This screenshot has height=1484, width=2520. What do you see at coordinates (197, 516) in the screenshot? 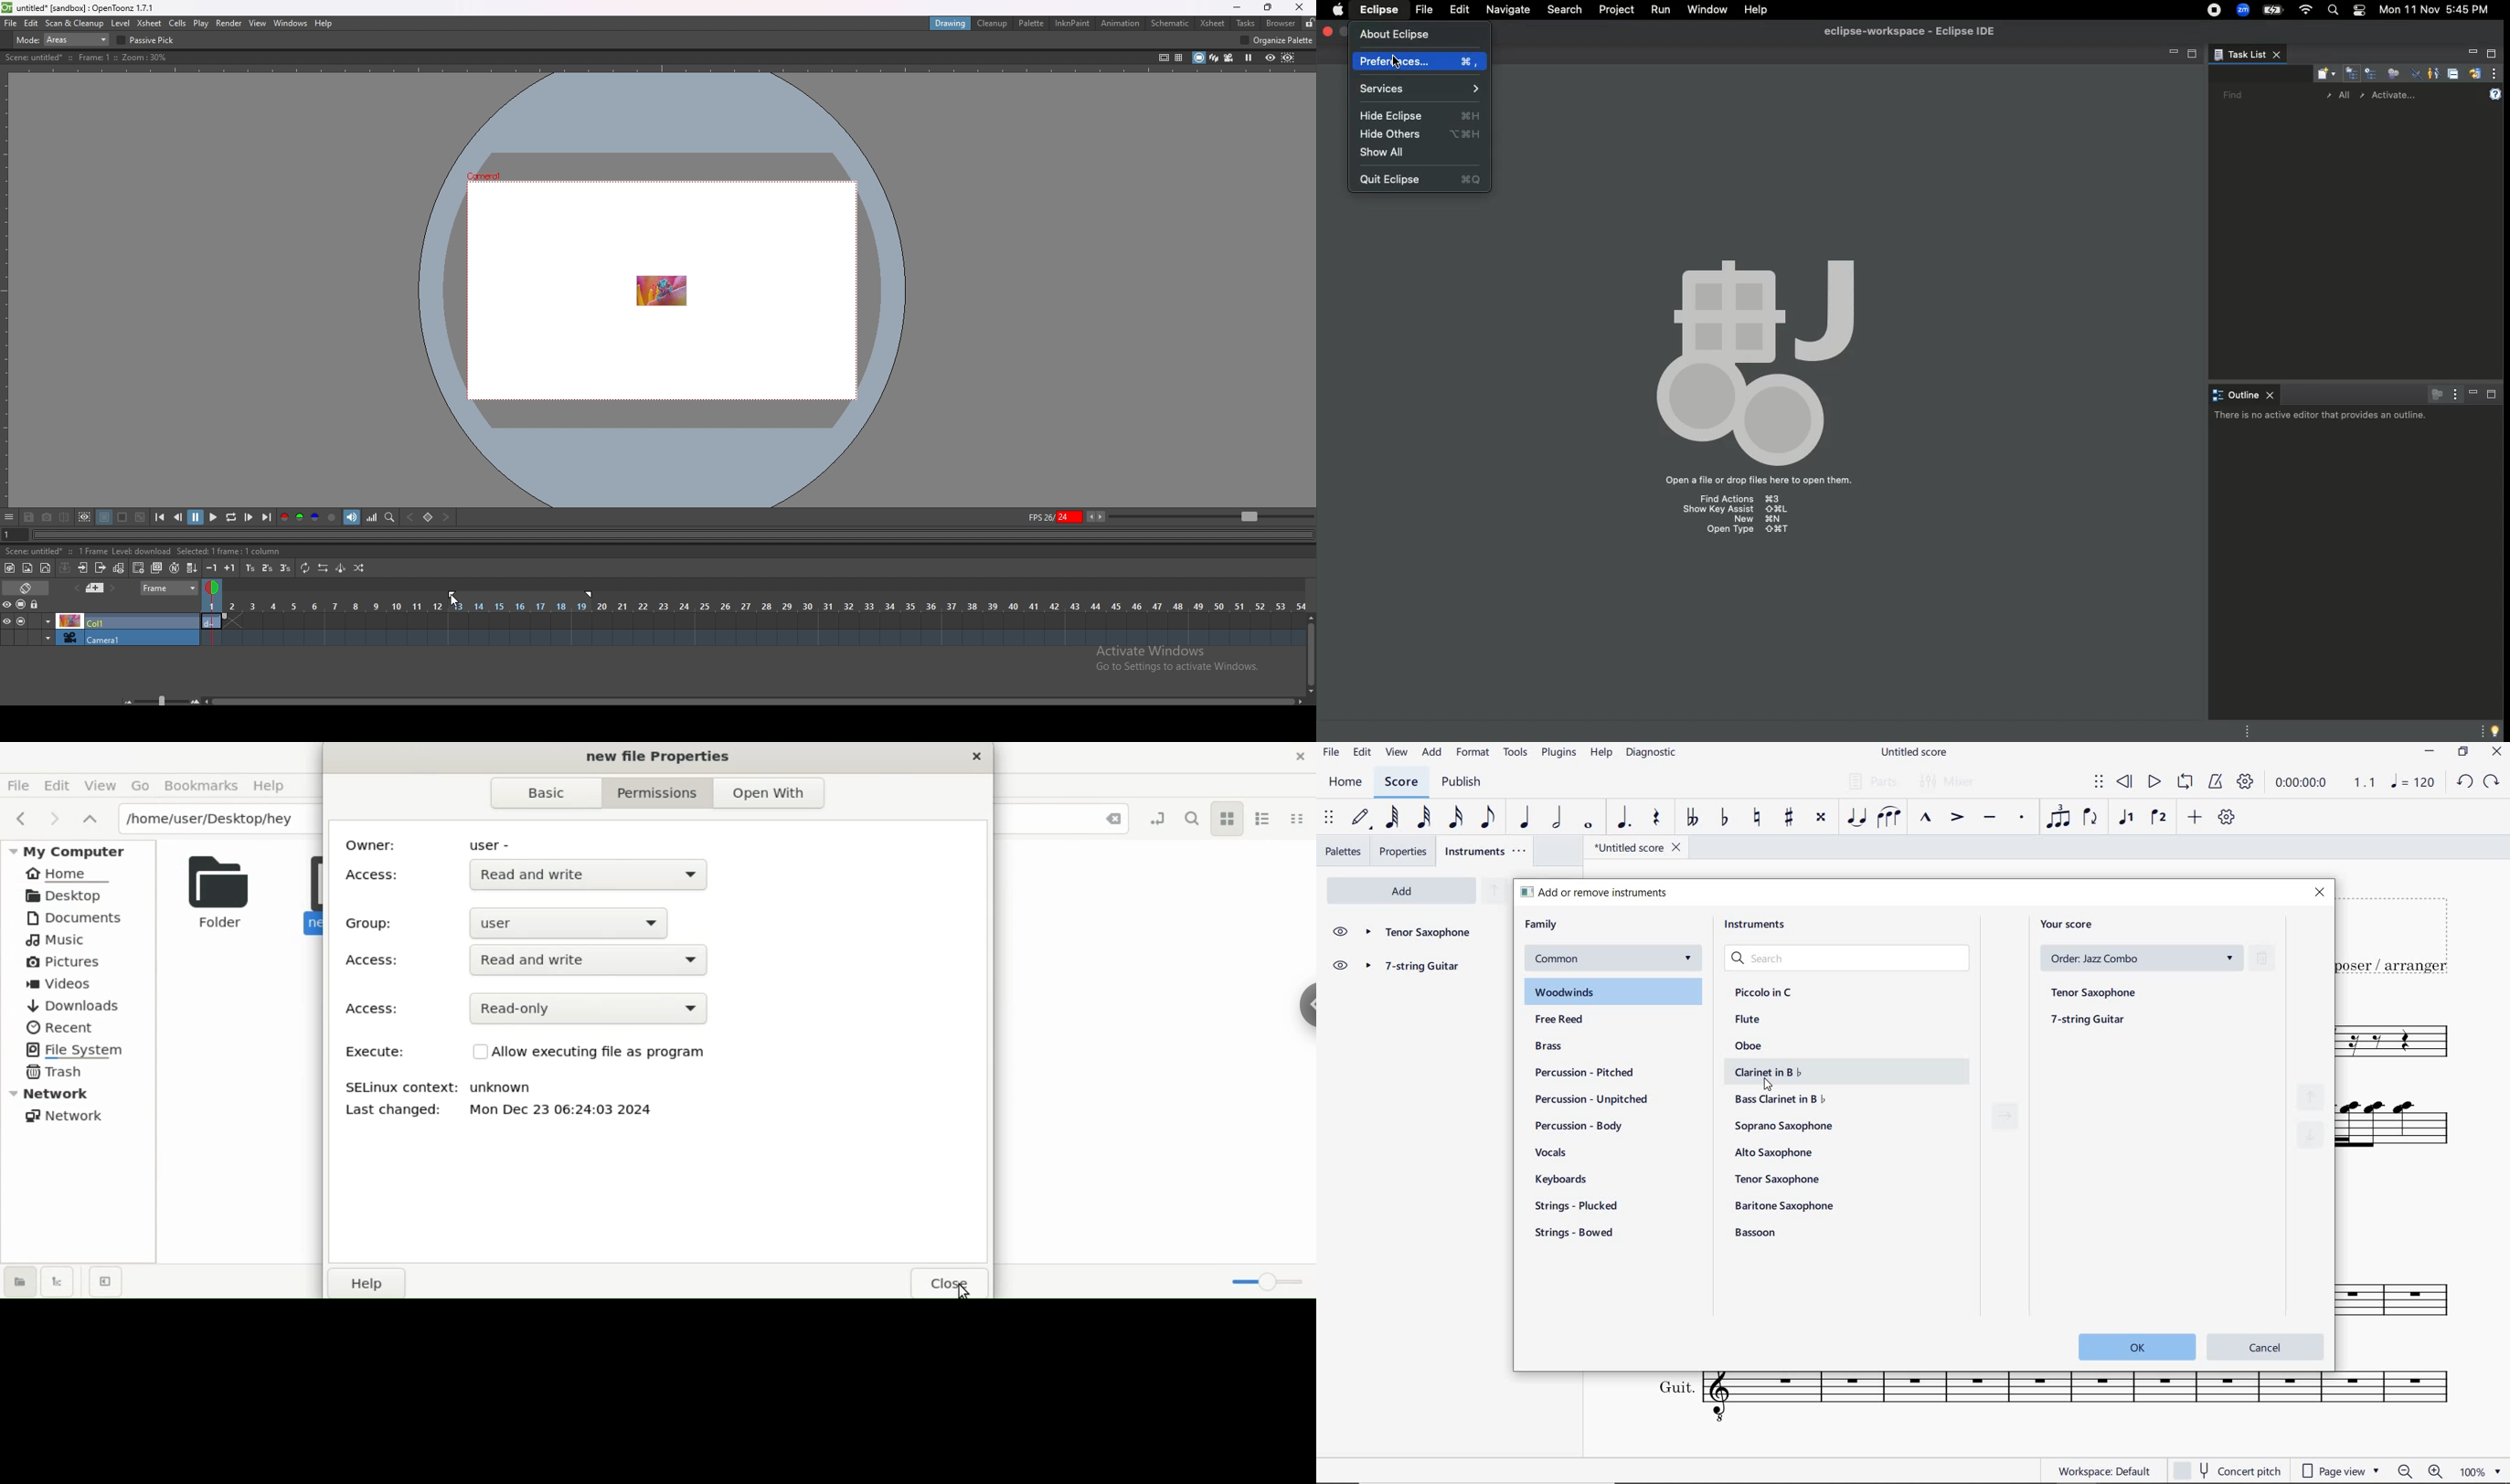
I see `pause` at bounding box center [197, 516].